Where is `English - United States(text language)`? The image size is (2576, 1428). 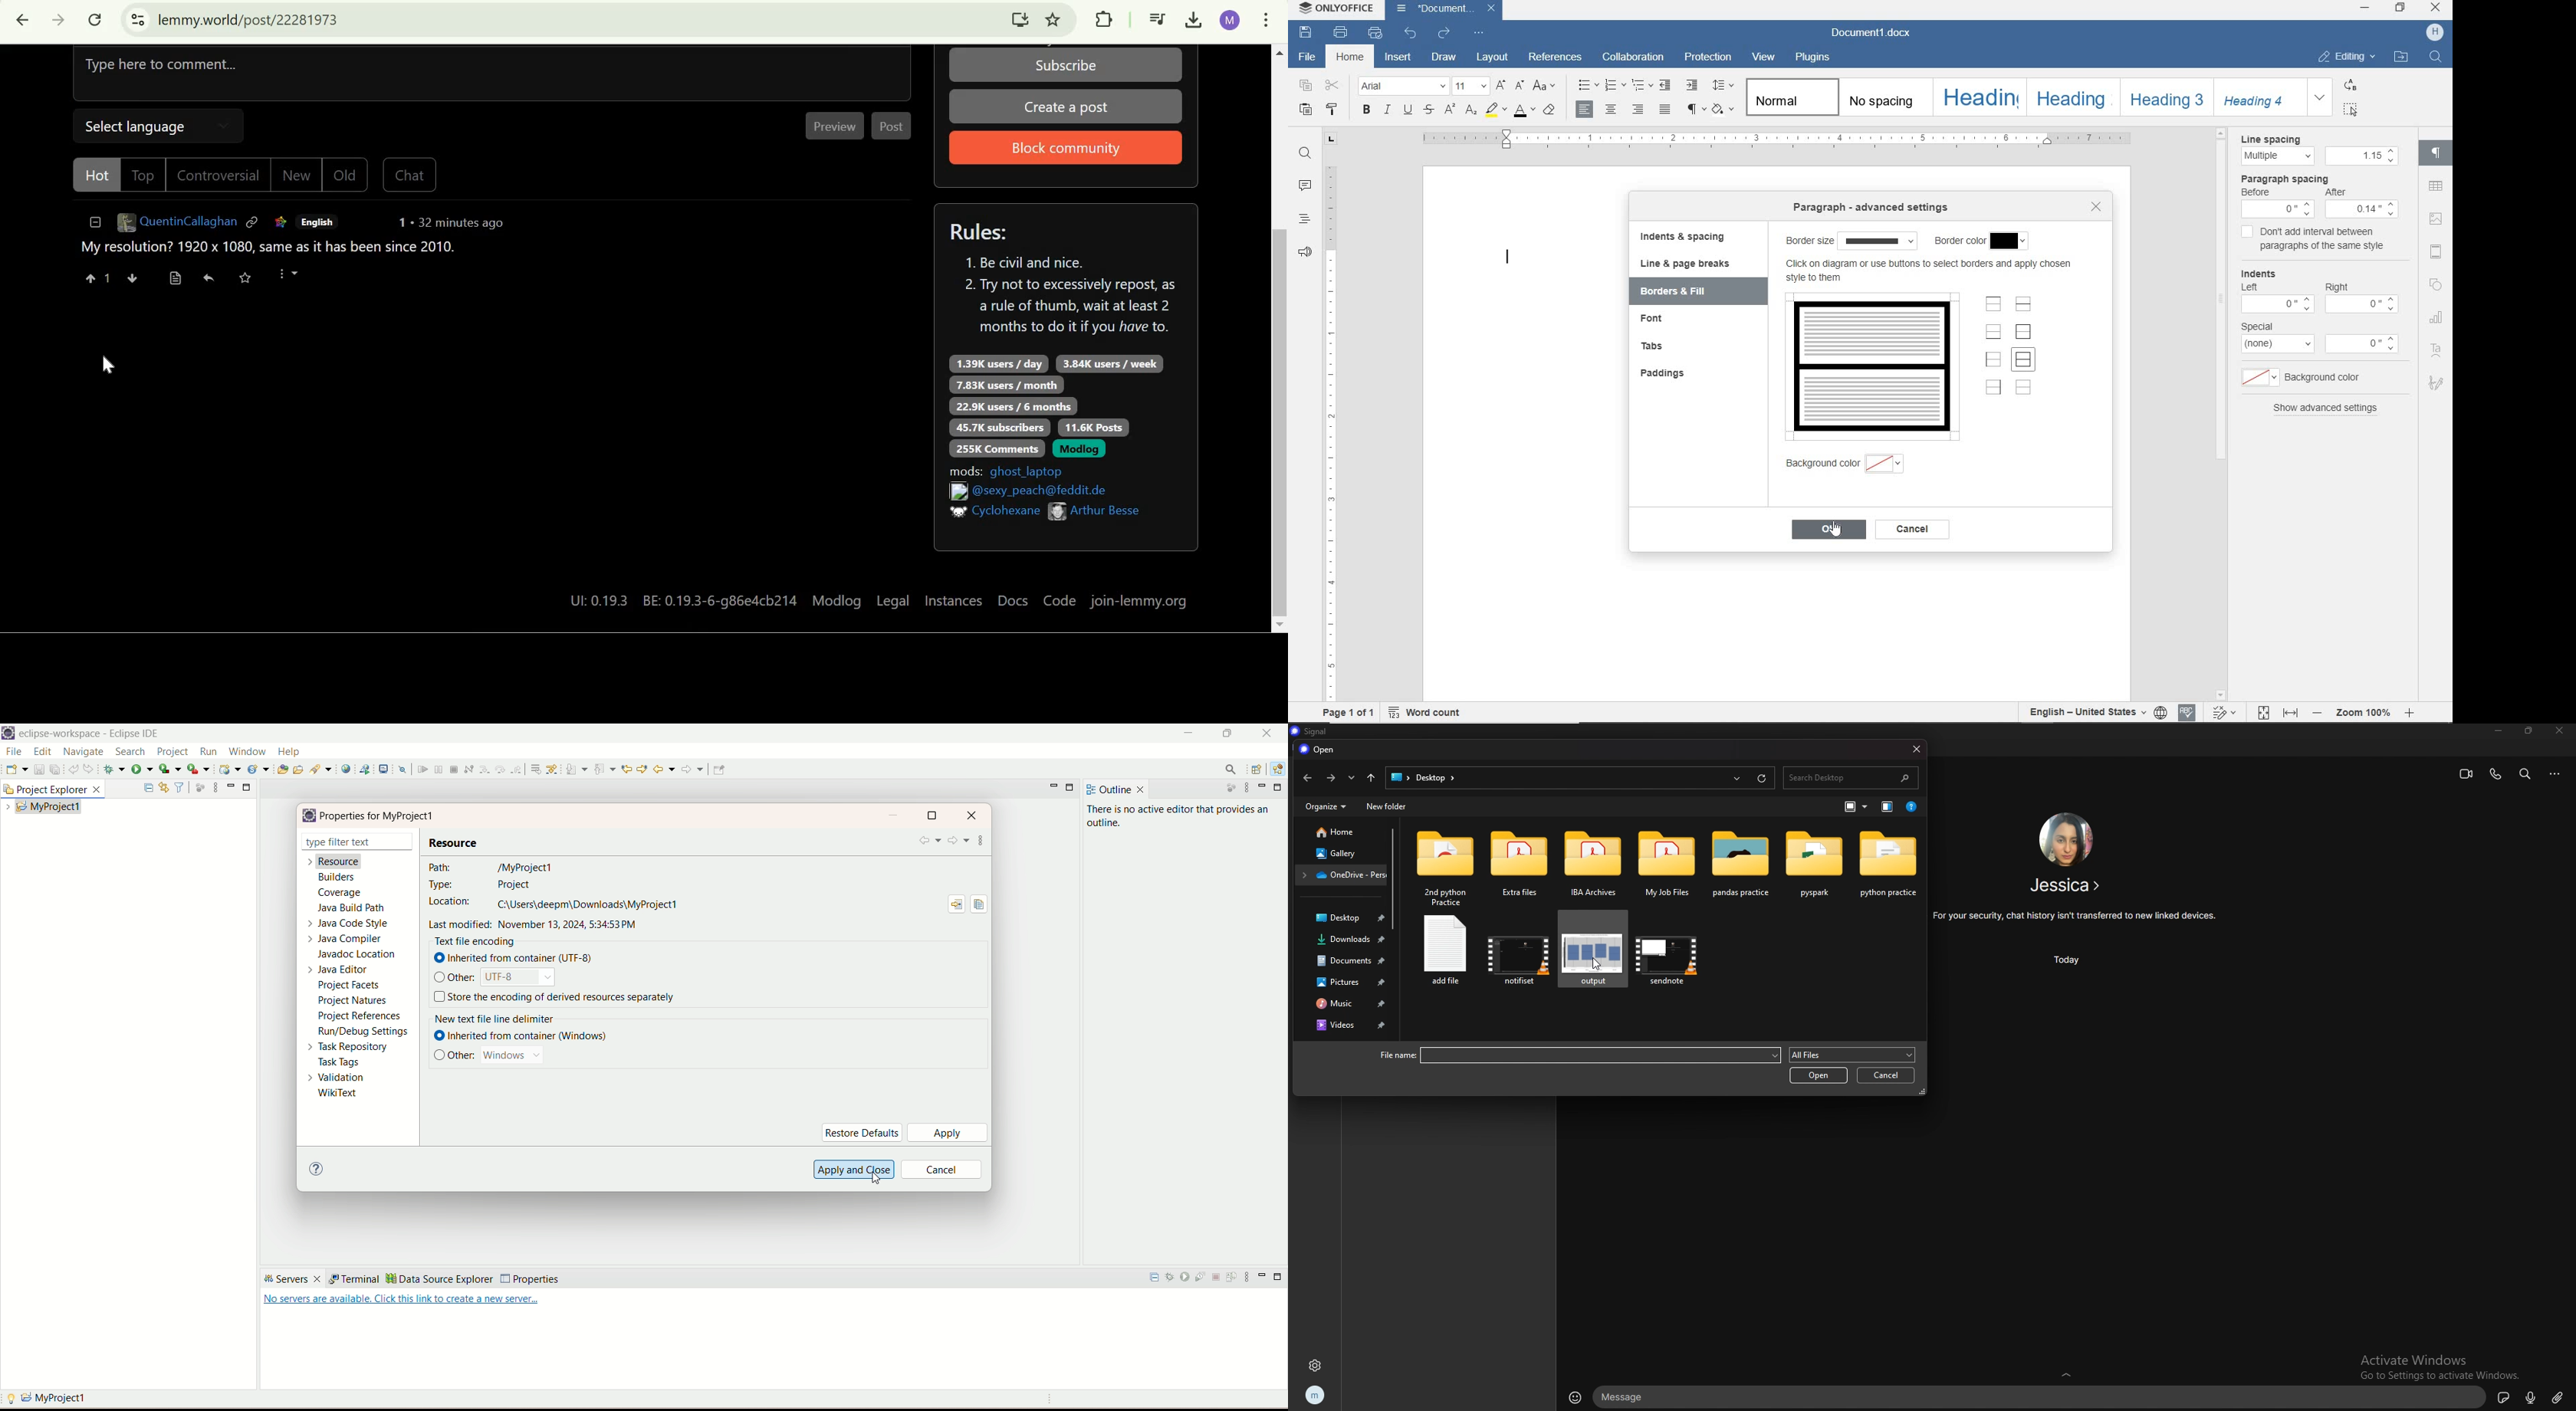 English - United States(text language) is located at coordinates (2085, 713).